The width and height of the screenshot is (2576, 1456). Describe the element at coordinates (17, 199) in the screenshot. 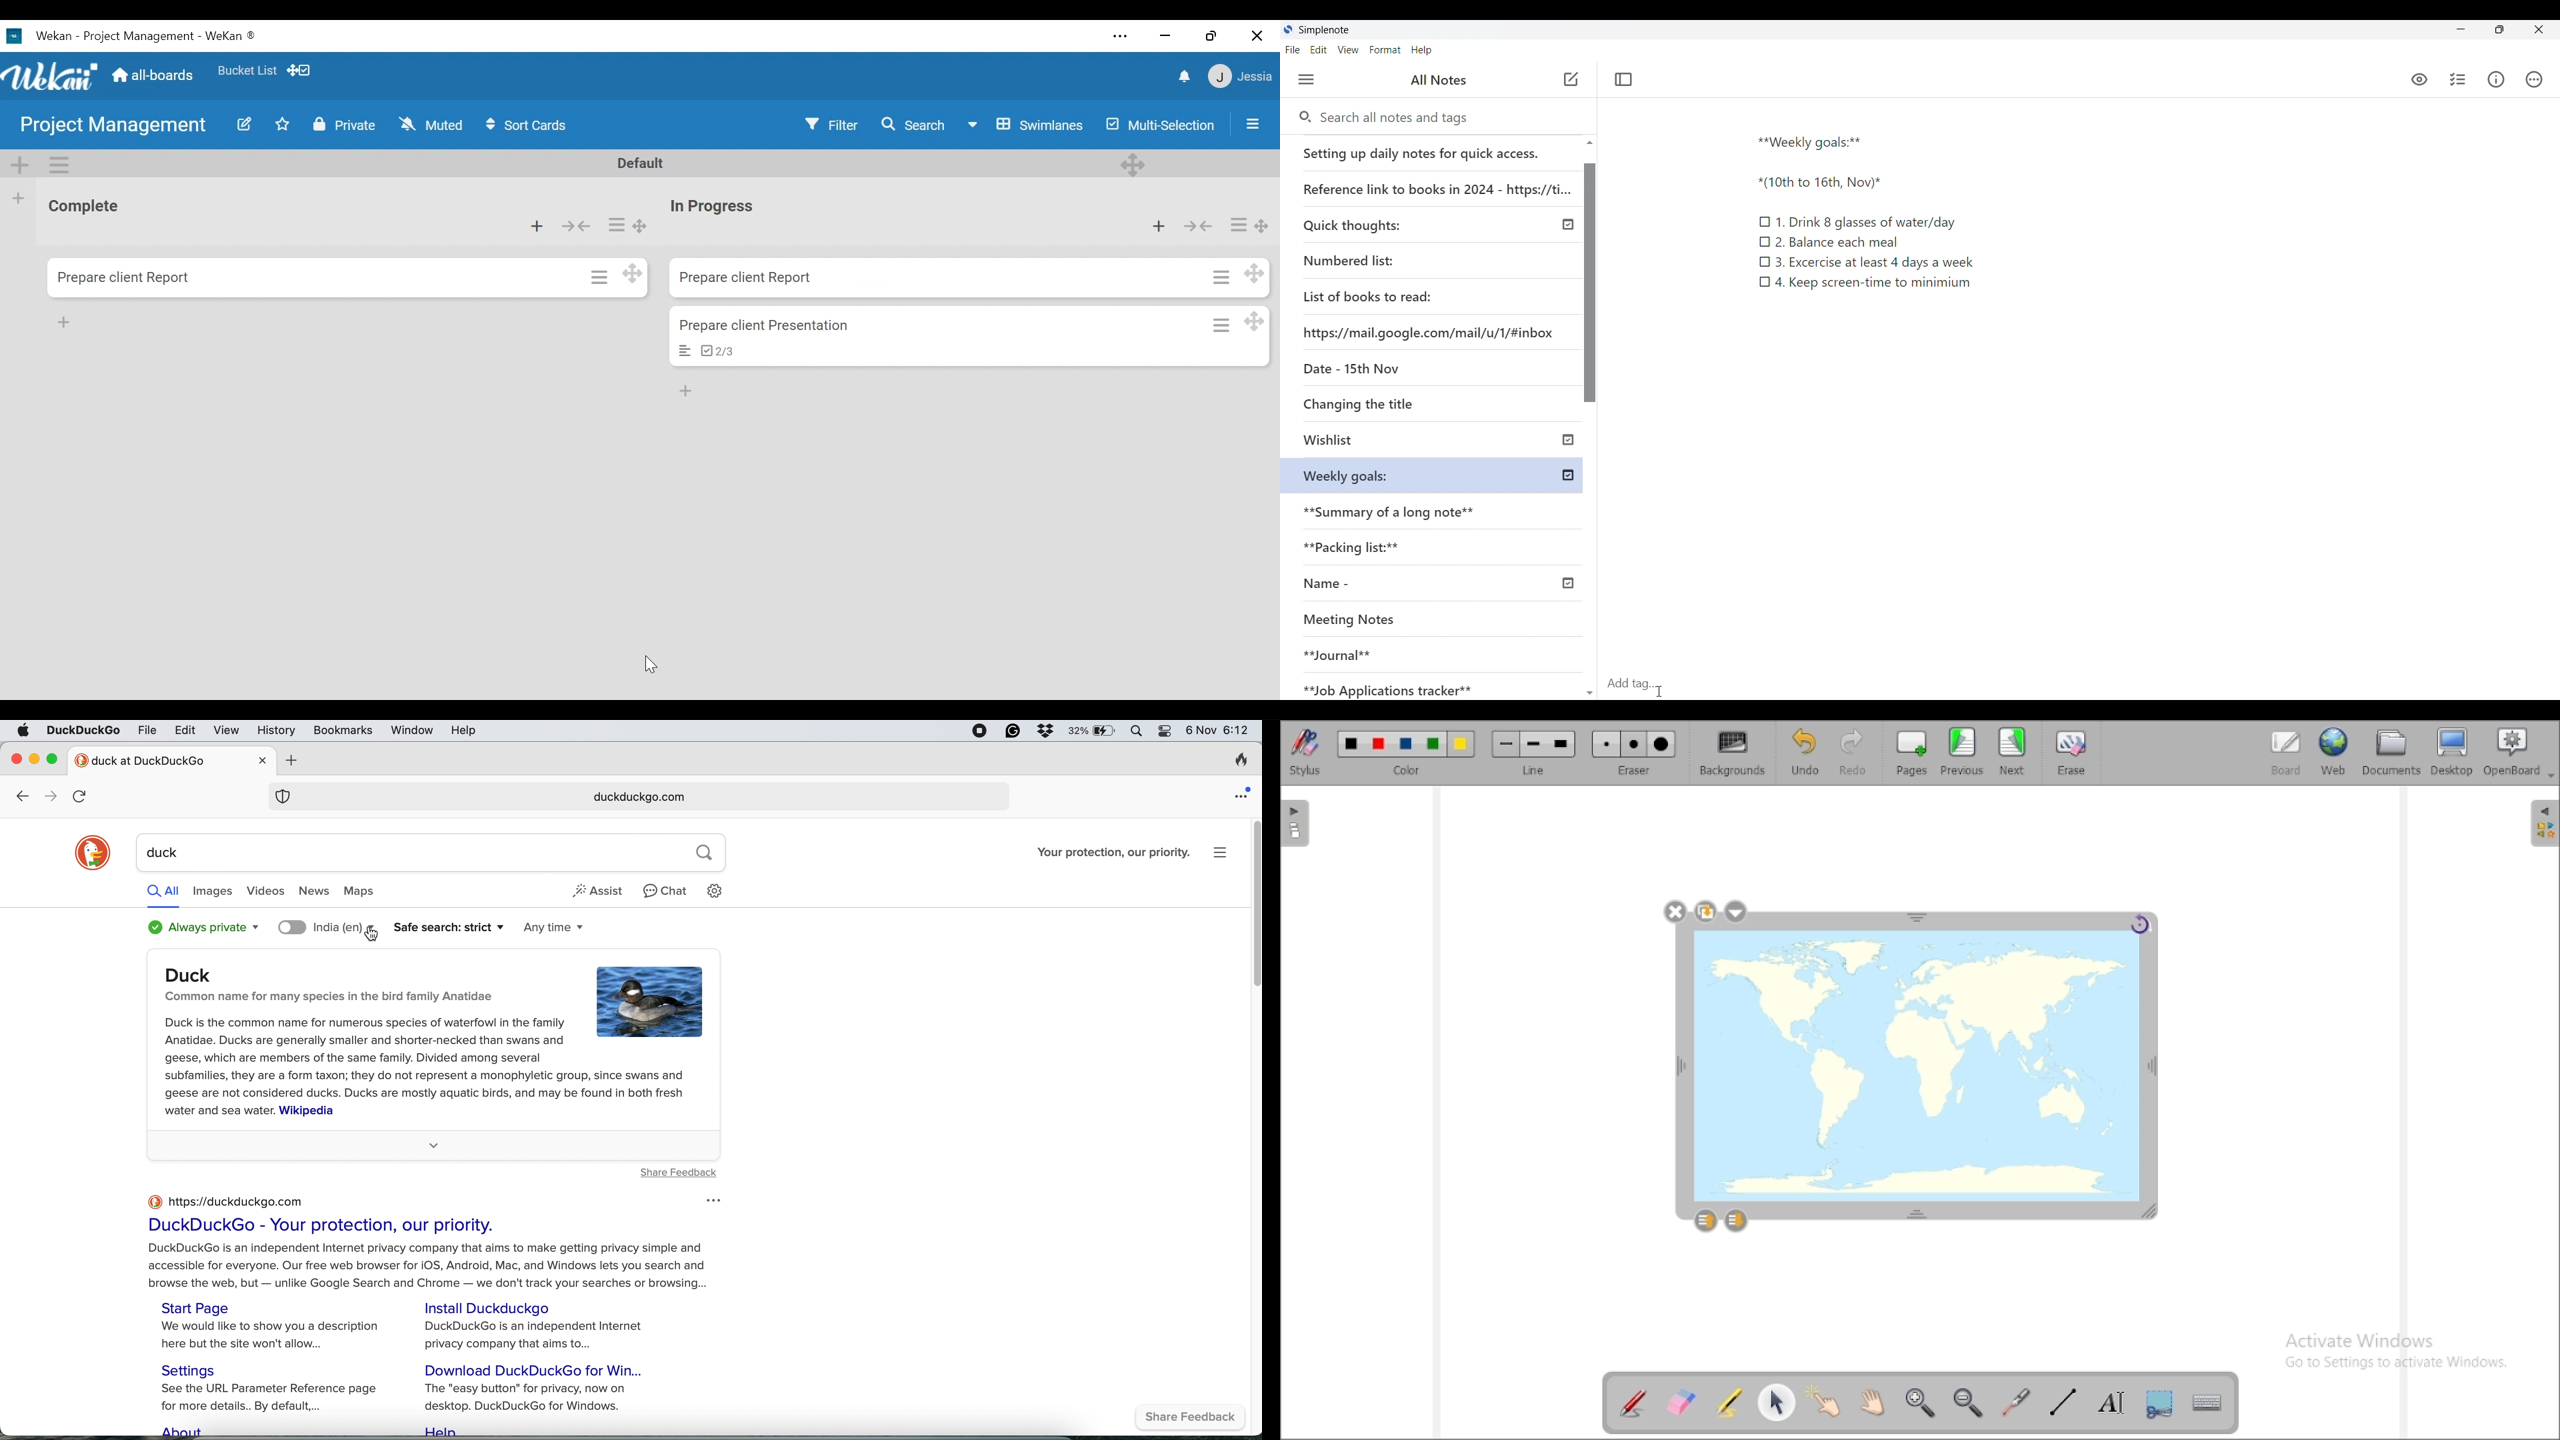

I see `Add  list` at that location.